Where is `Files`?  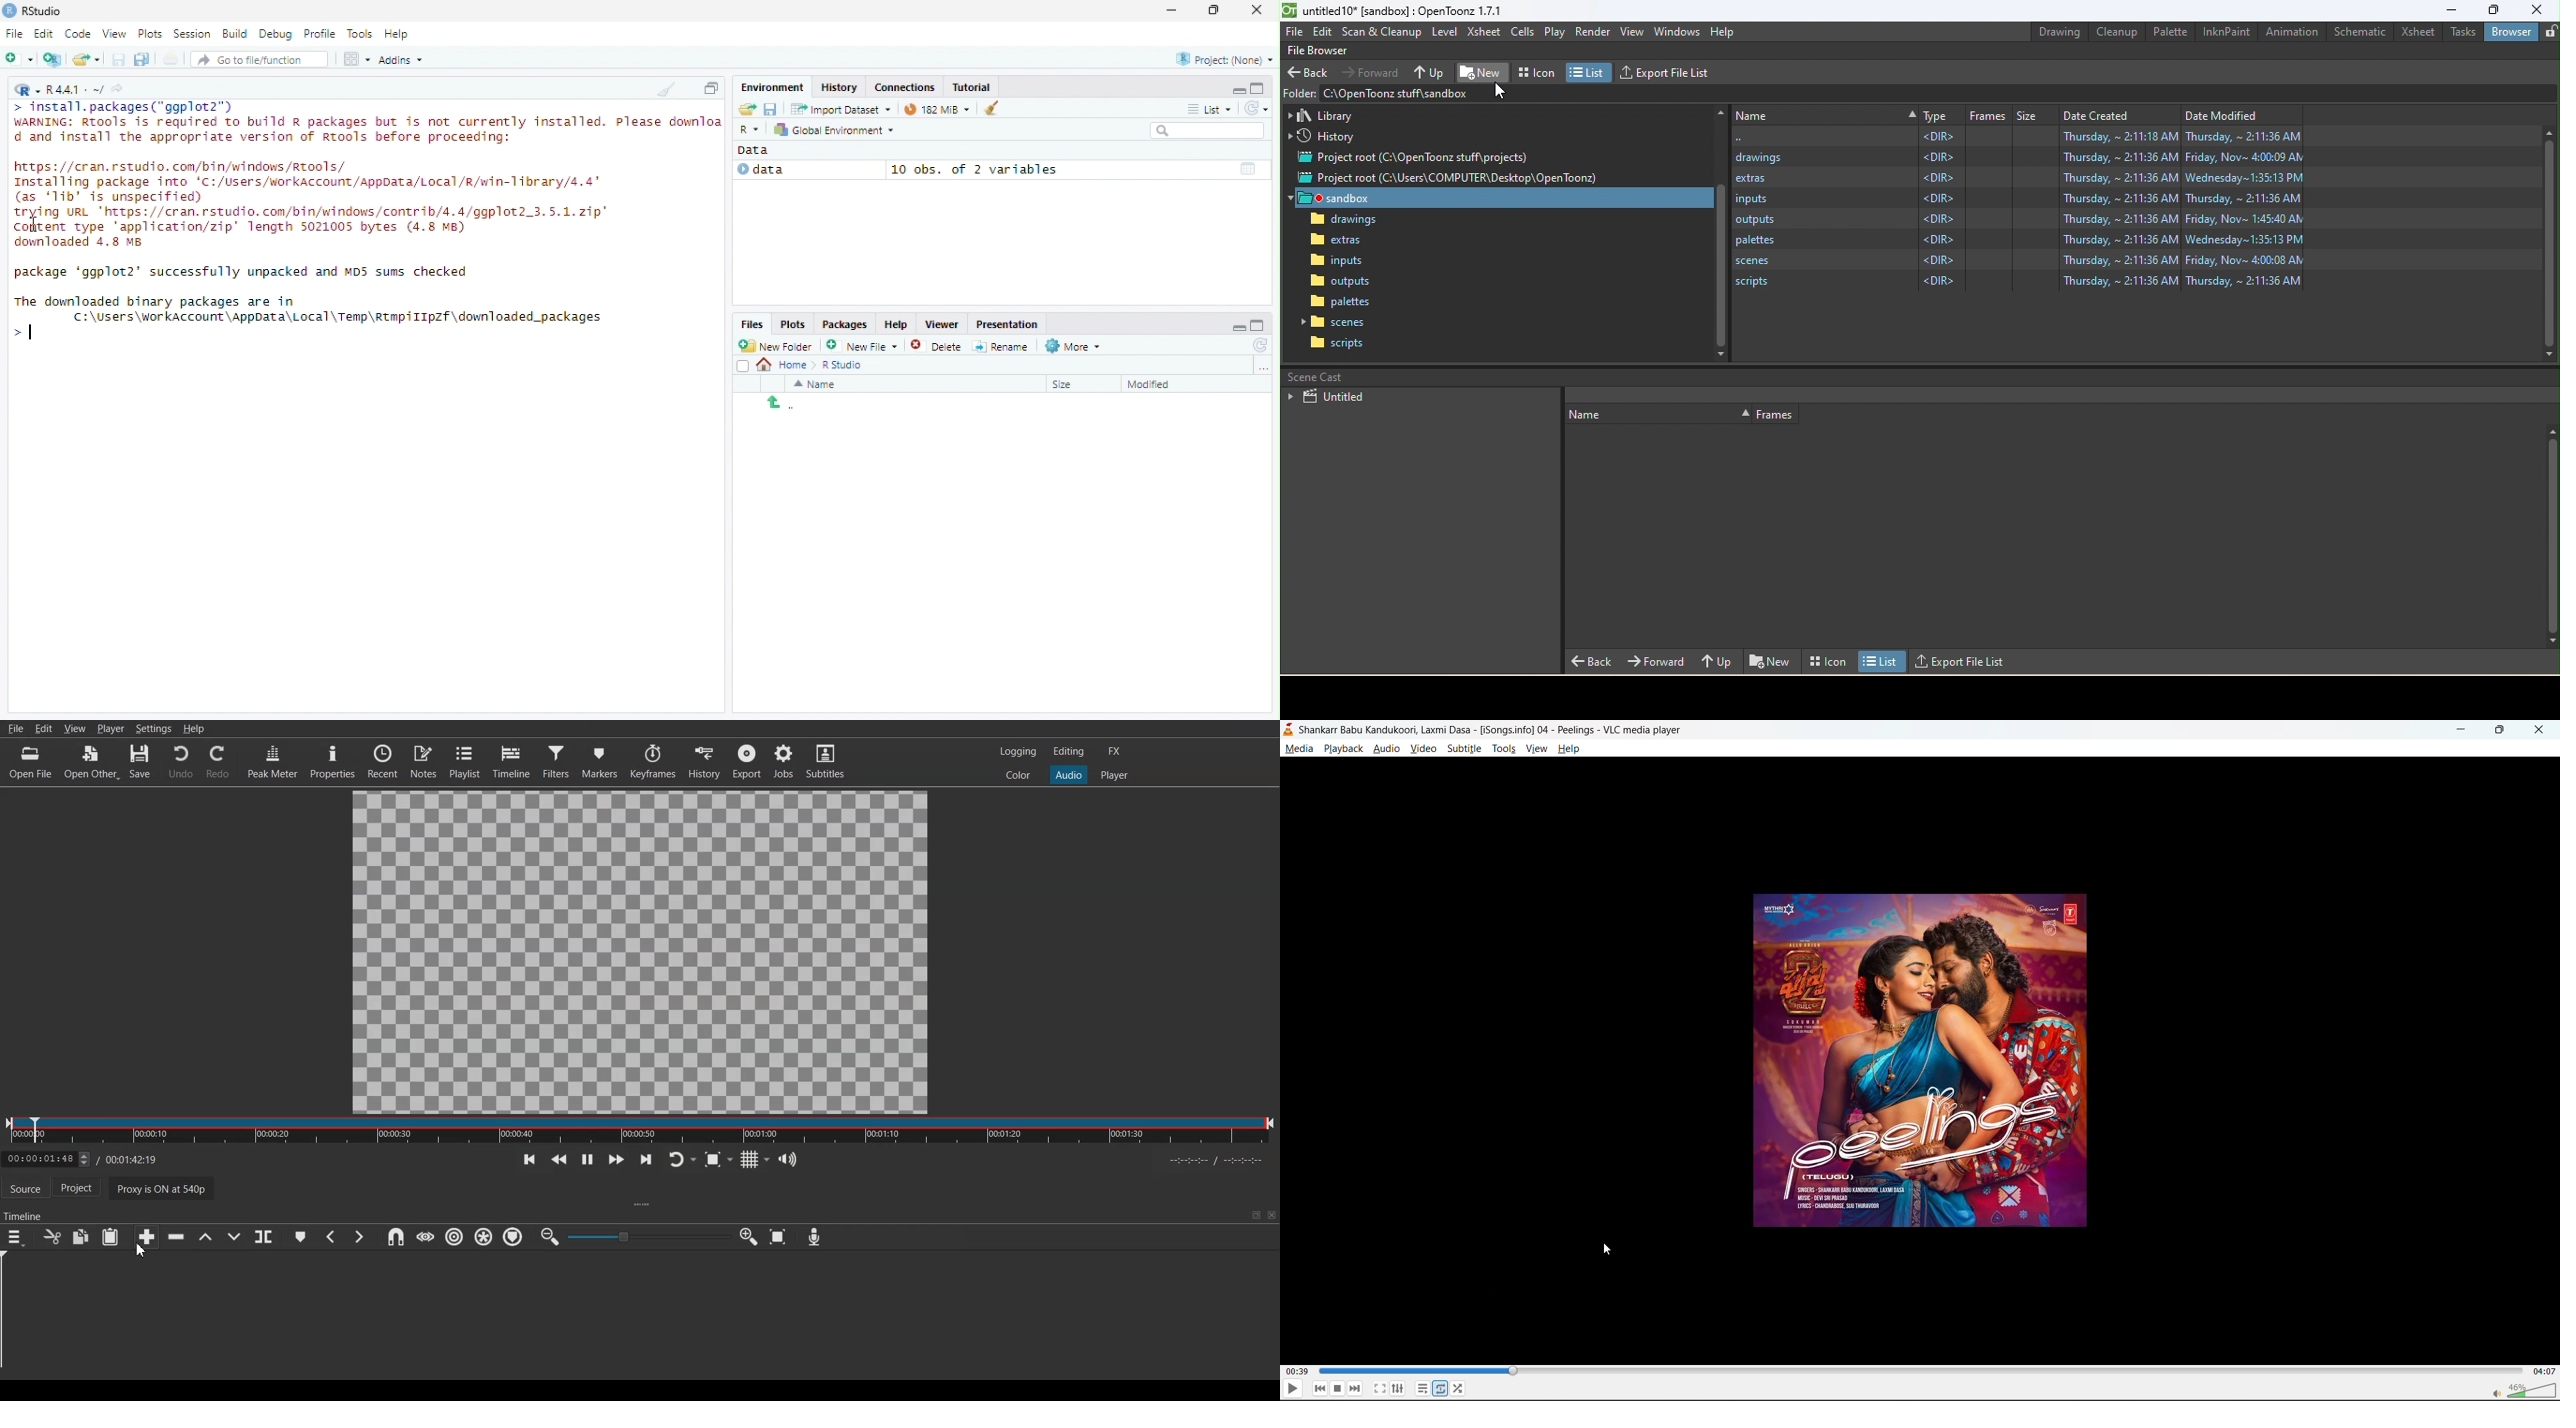 Files is located at coordinates (753, 325).